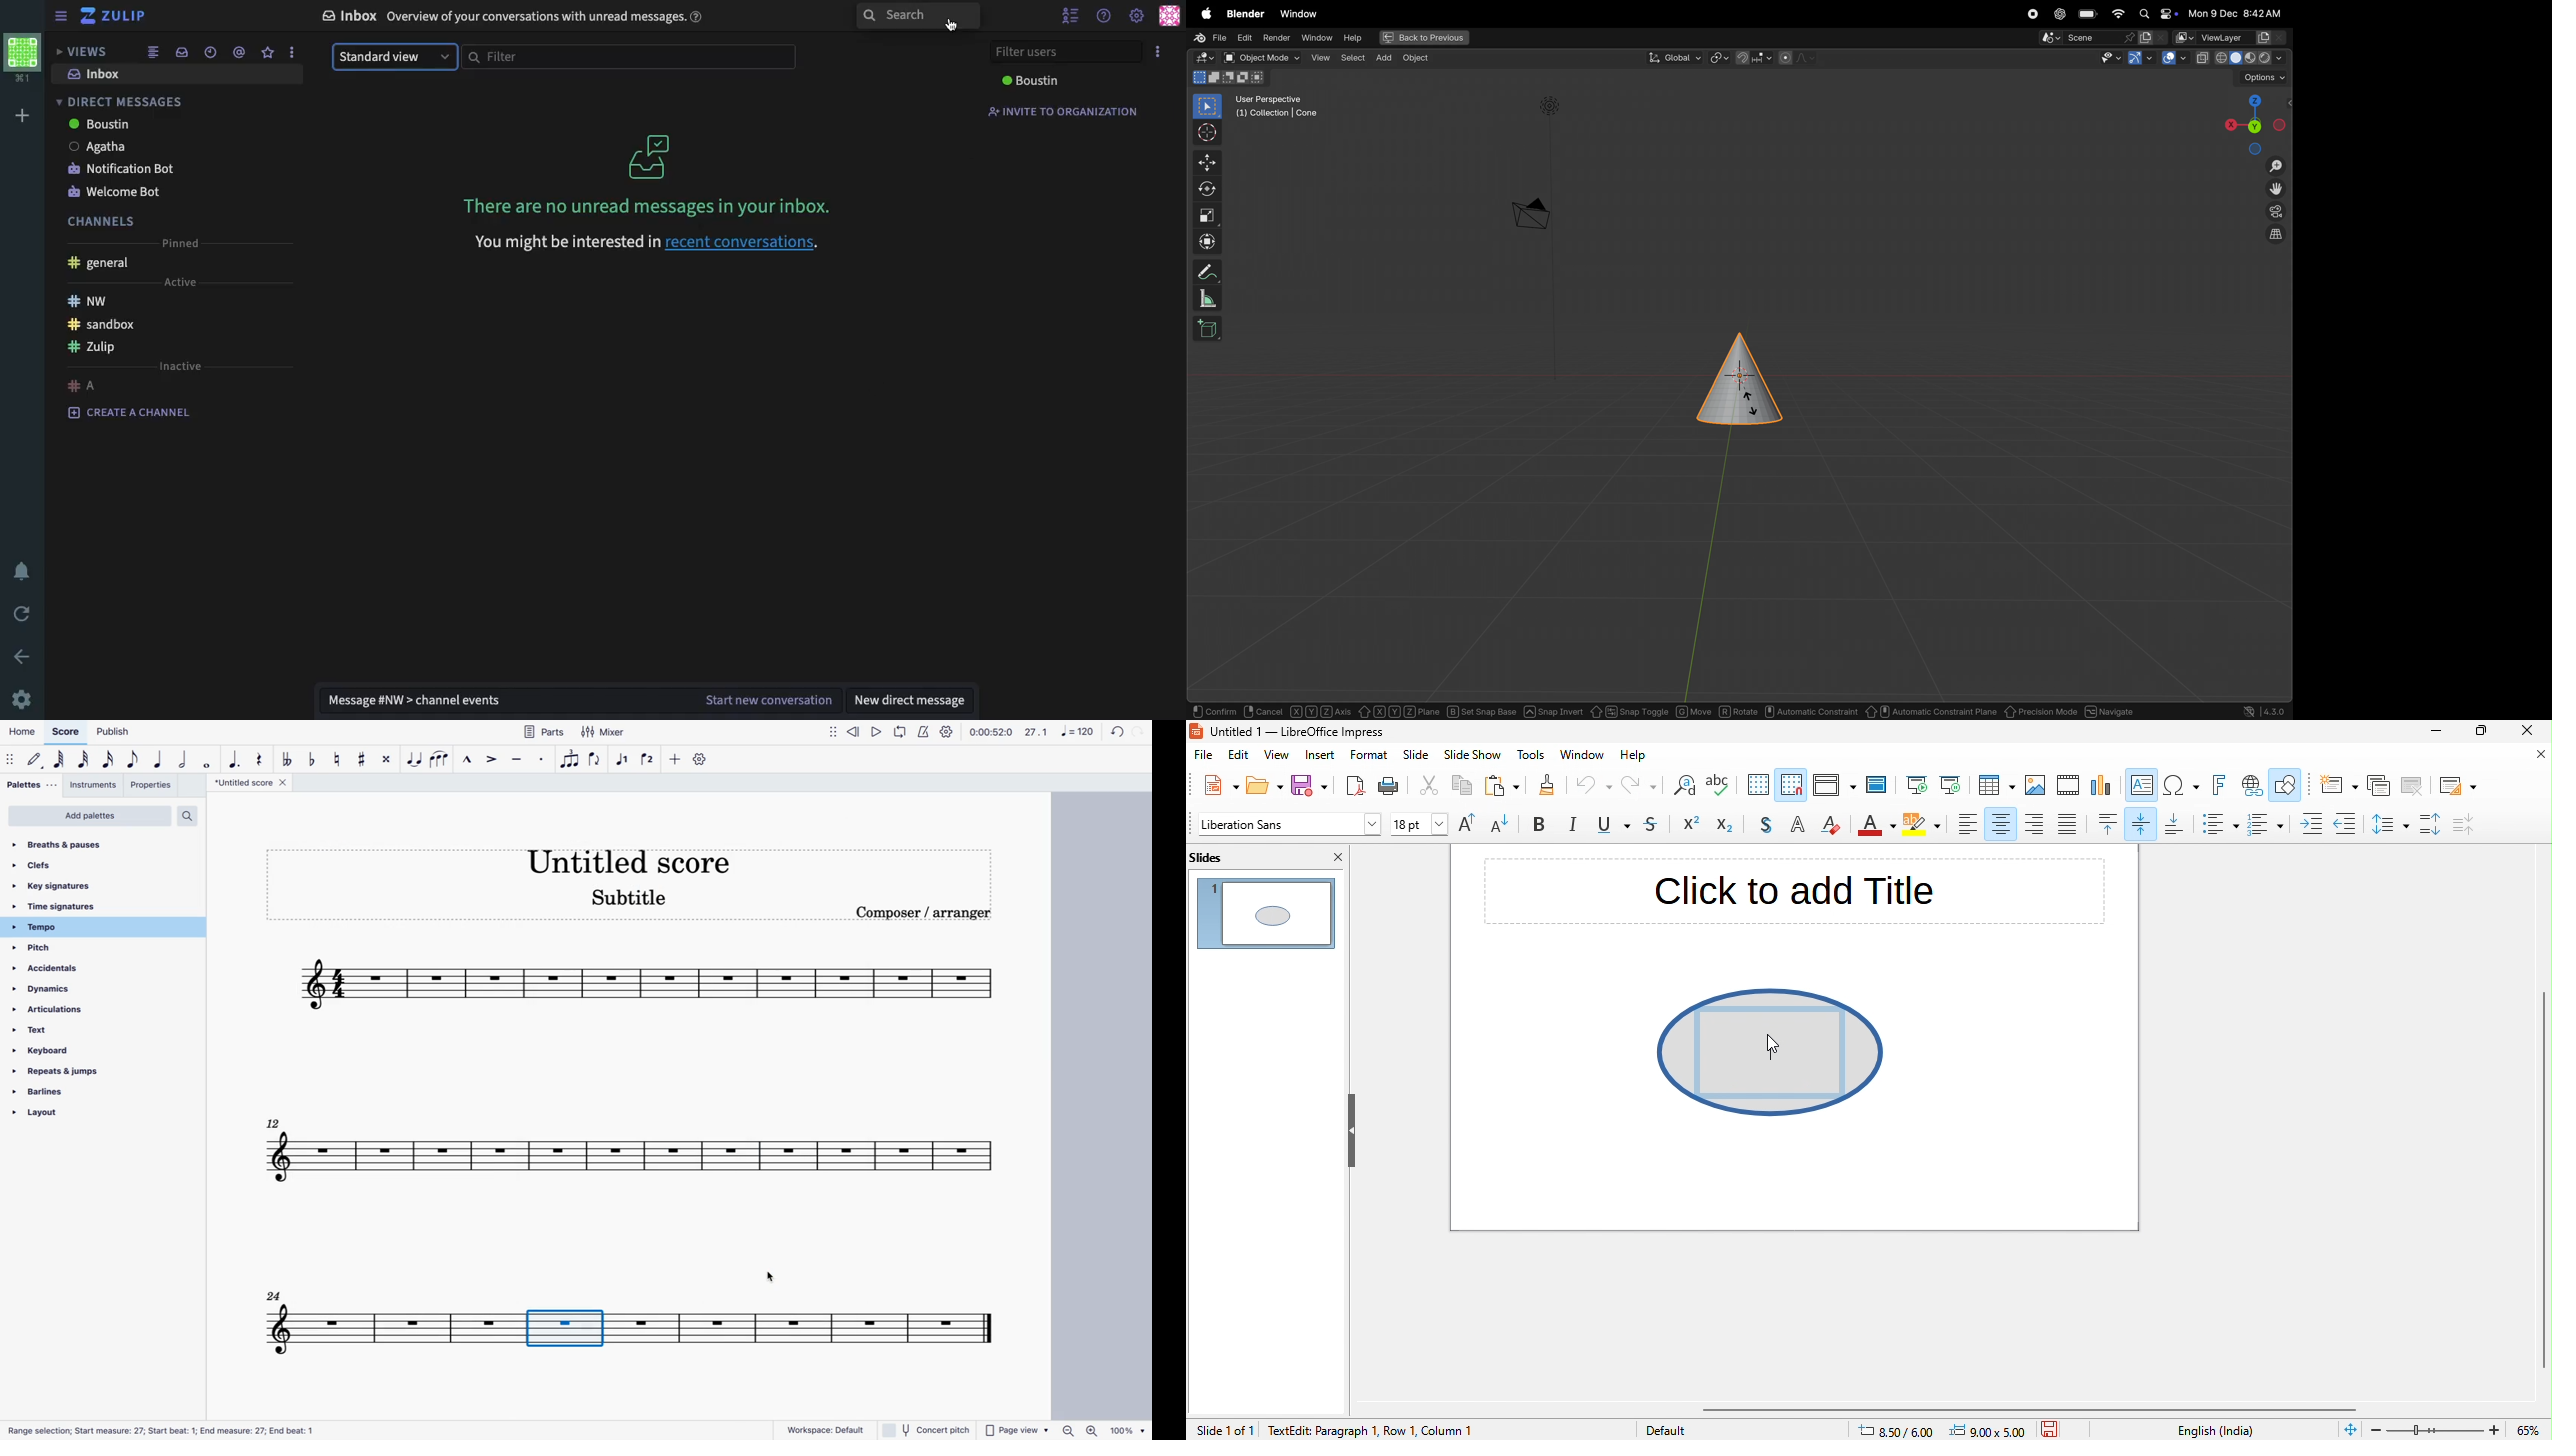 Image resolution: width=2576 pixels, height=1456 pixels. Describe the element at coordinates (623, 758) in the screenshot. I see `voice 1` at that location.